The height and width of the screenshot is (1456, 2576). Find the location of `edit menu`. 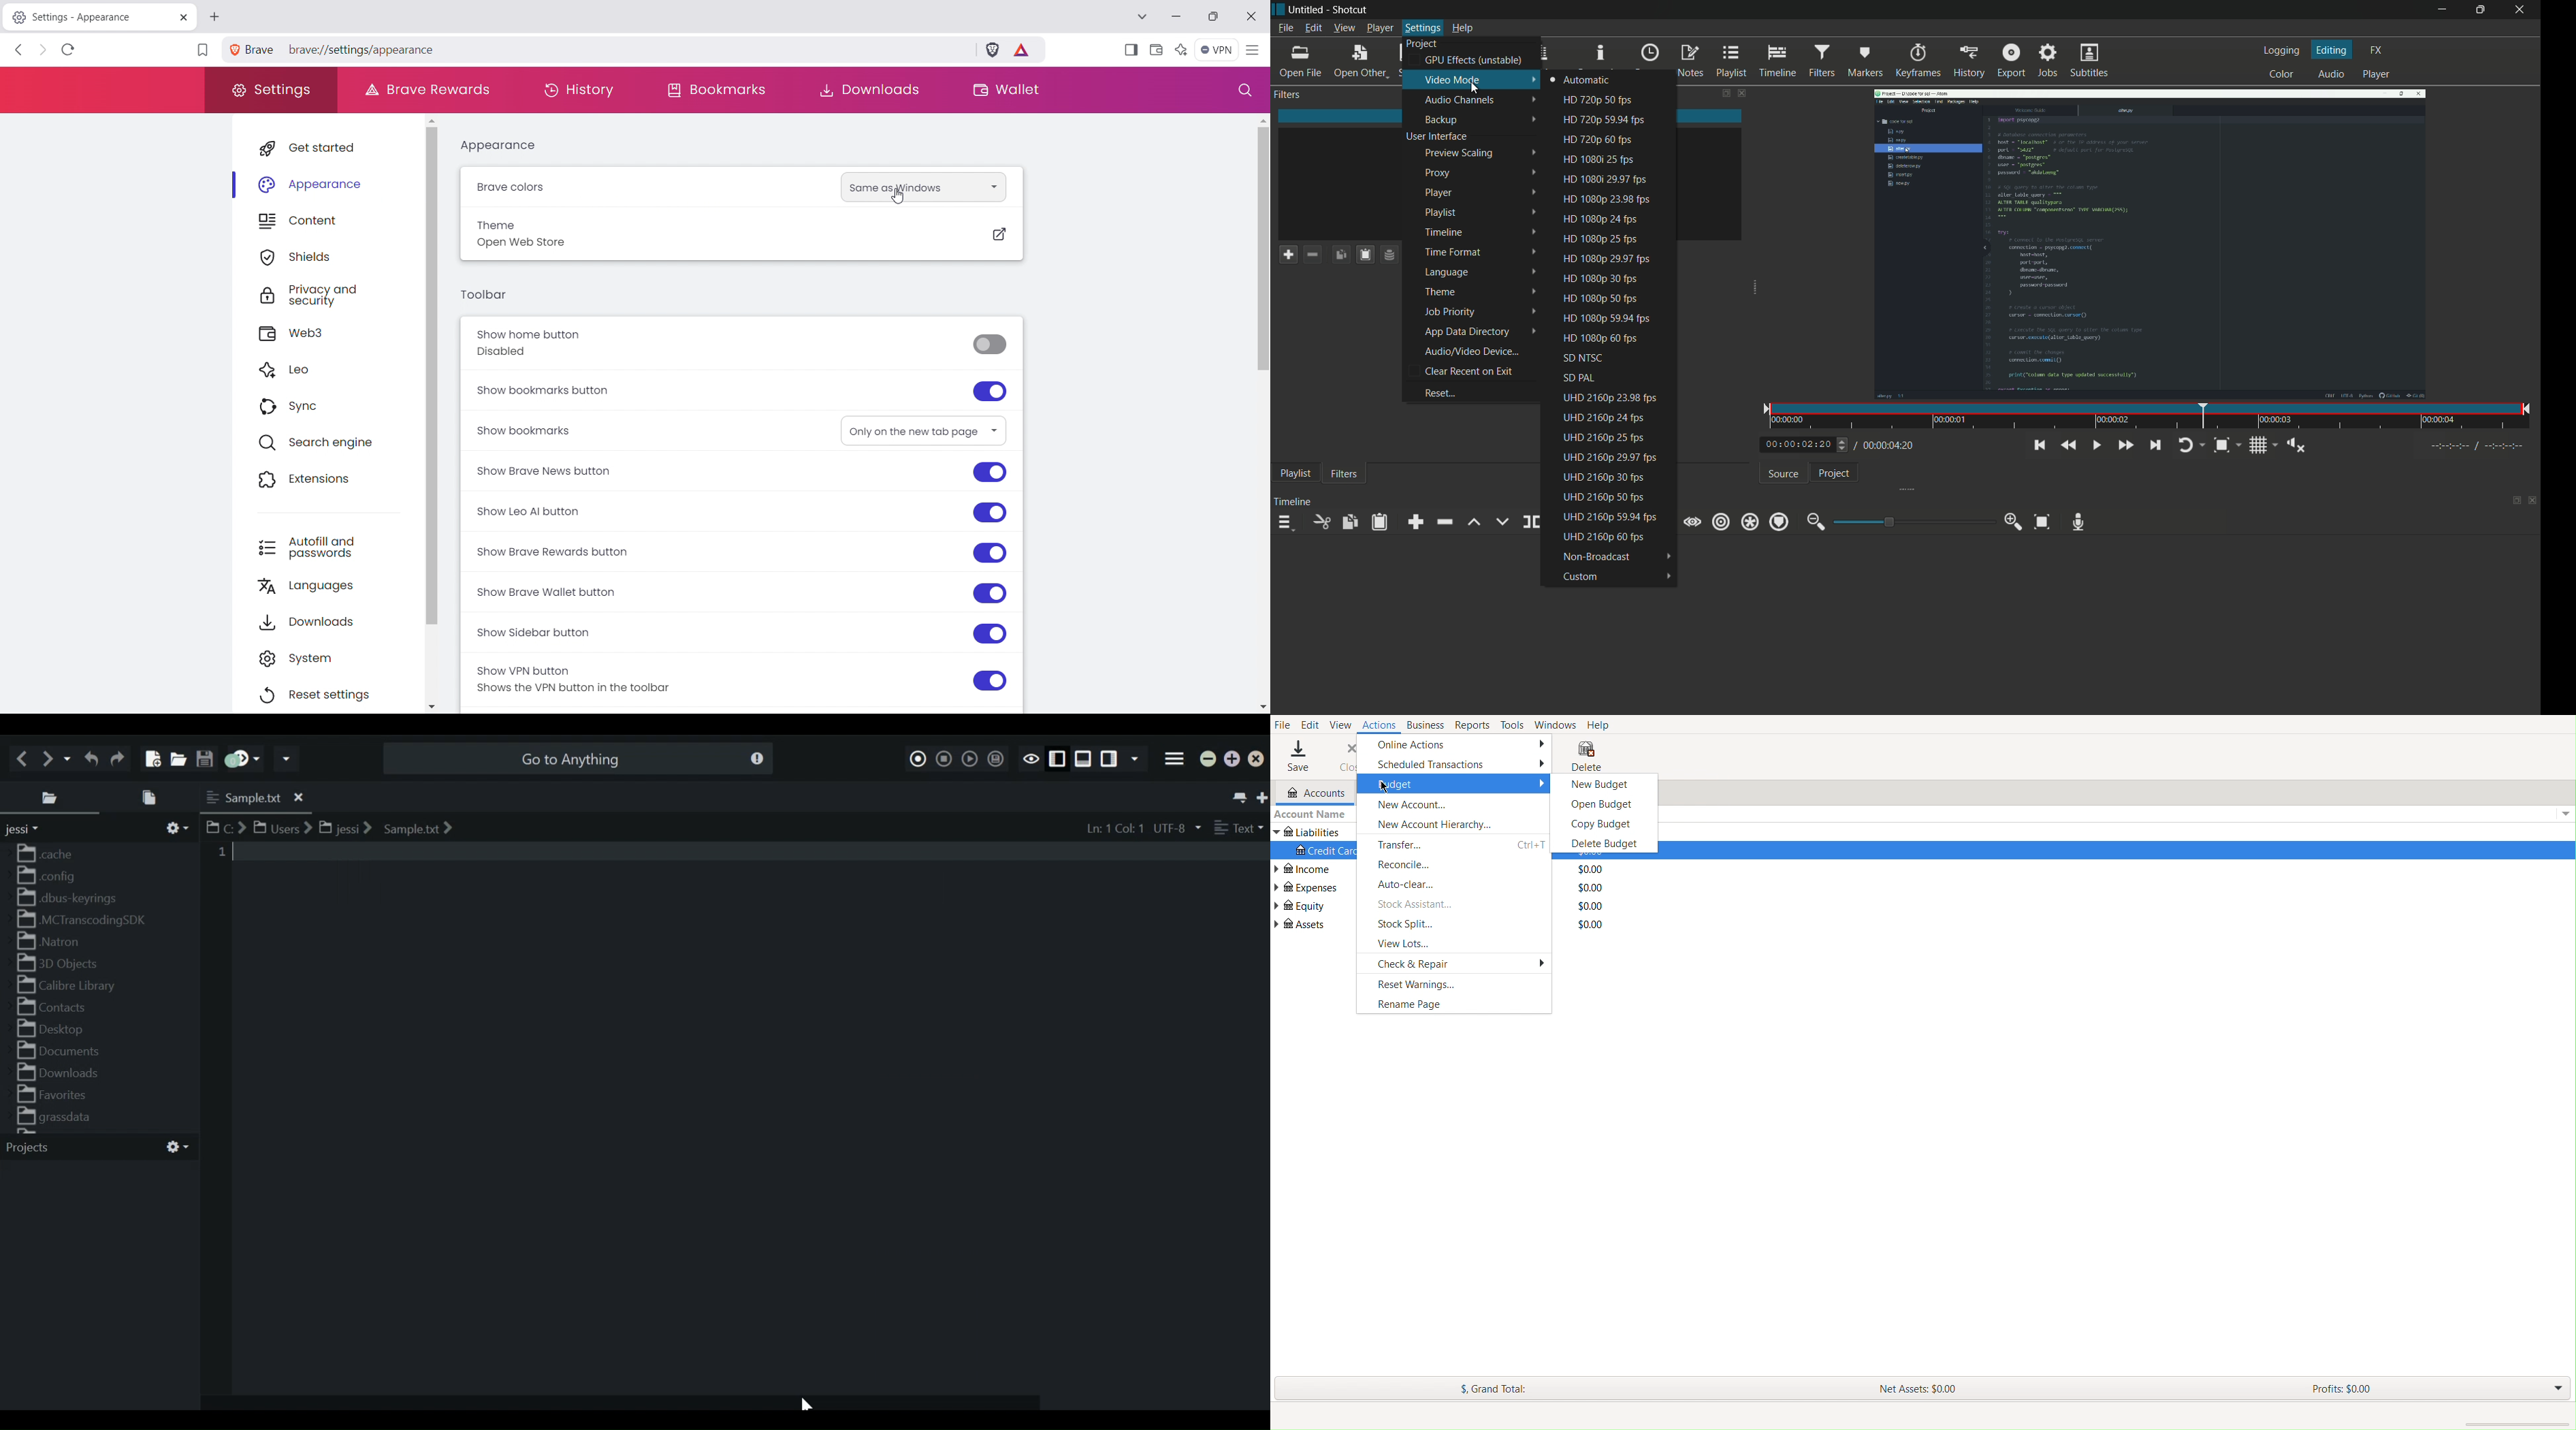

edit menu is located at coordinates (1313, 28).